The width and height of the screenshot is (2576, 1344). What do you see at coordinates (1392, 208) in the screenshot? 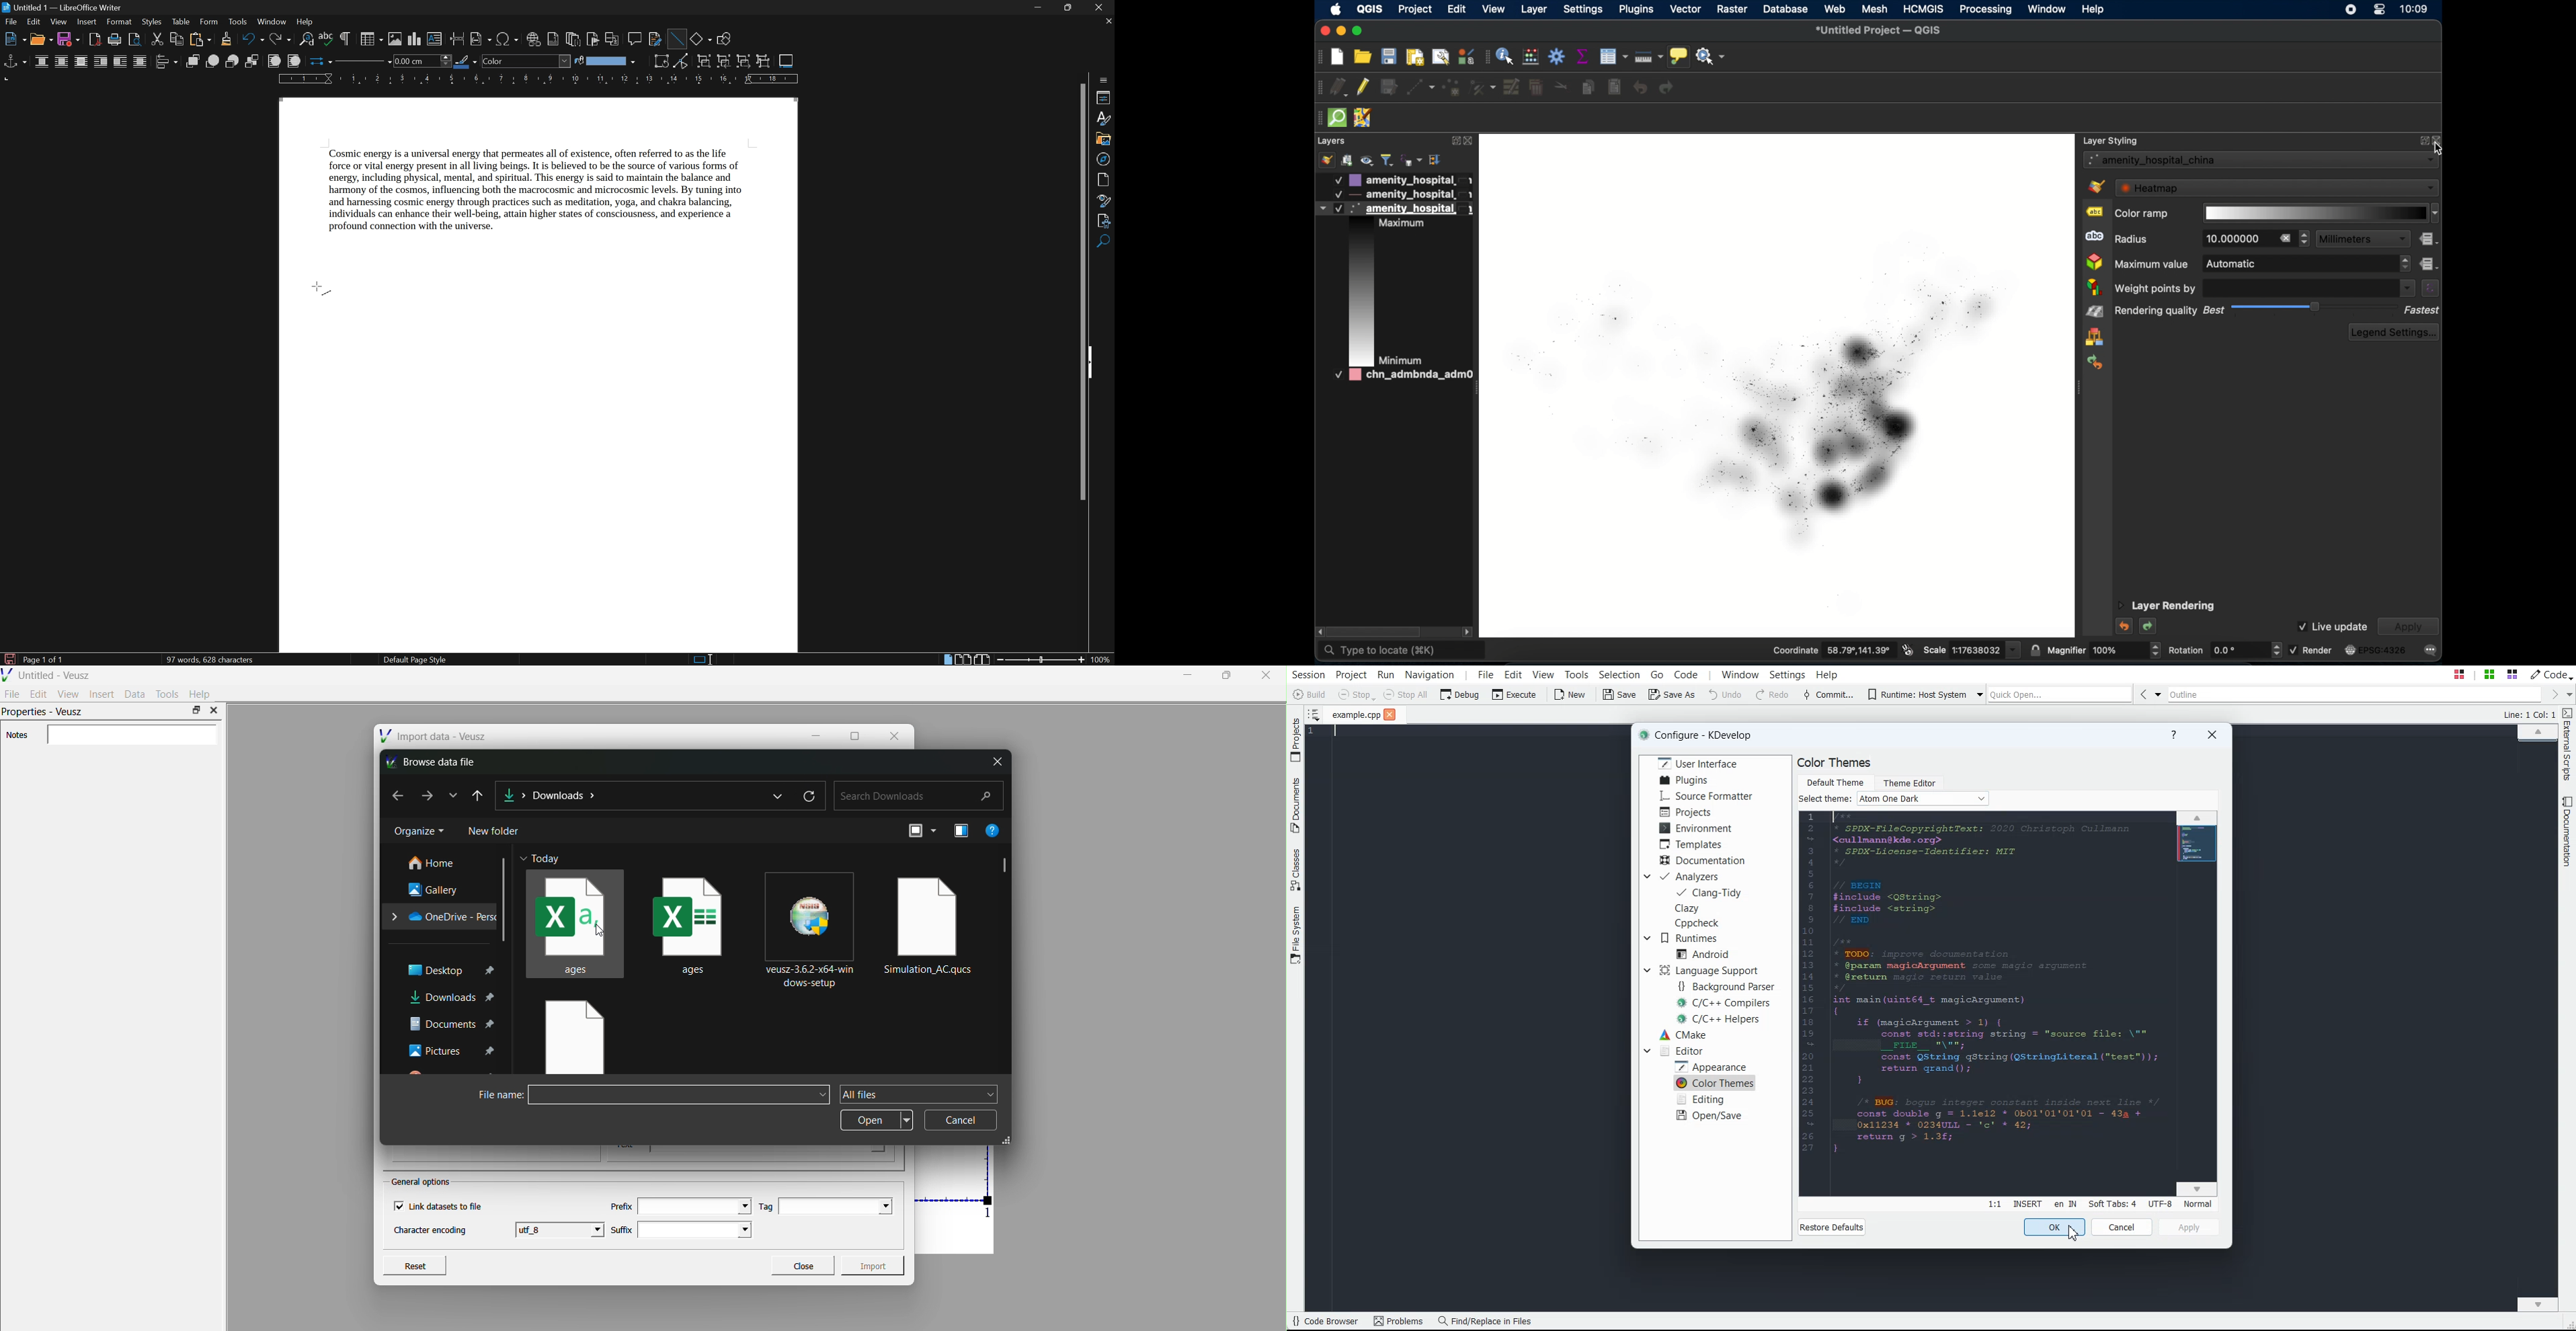
I see `layer 3` at bounding box center [1392, 208].